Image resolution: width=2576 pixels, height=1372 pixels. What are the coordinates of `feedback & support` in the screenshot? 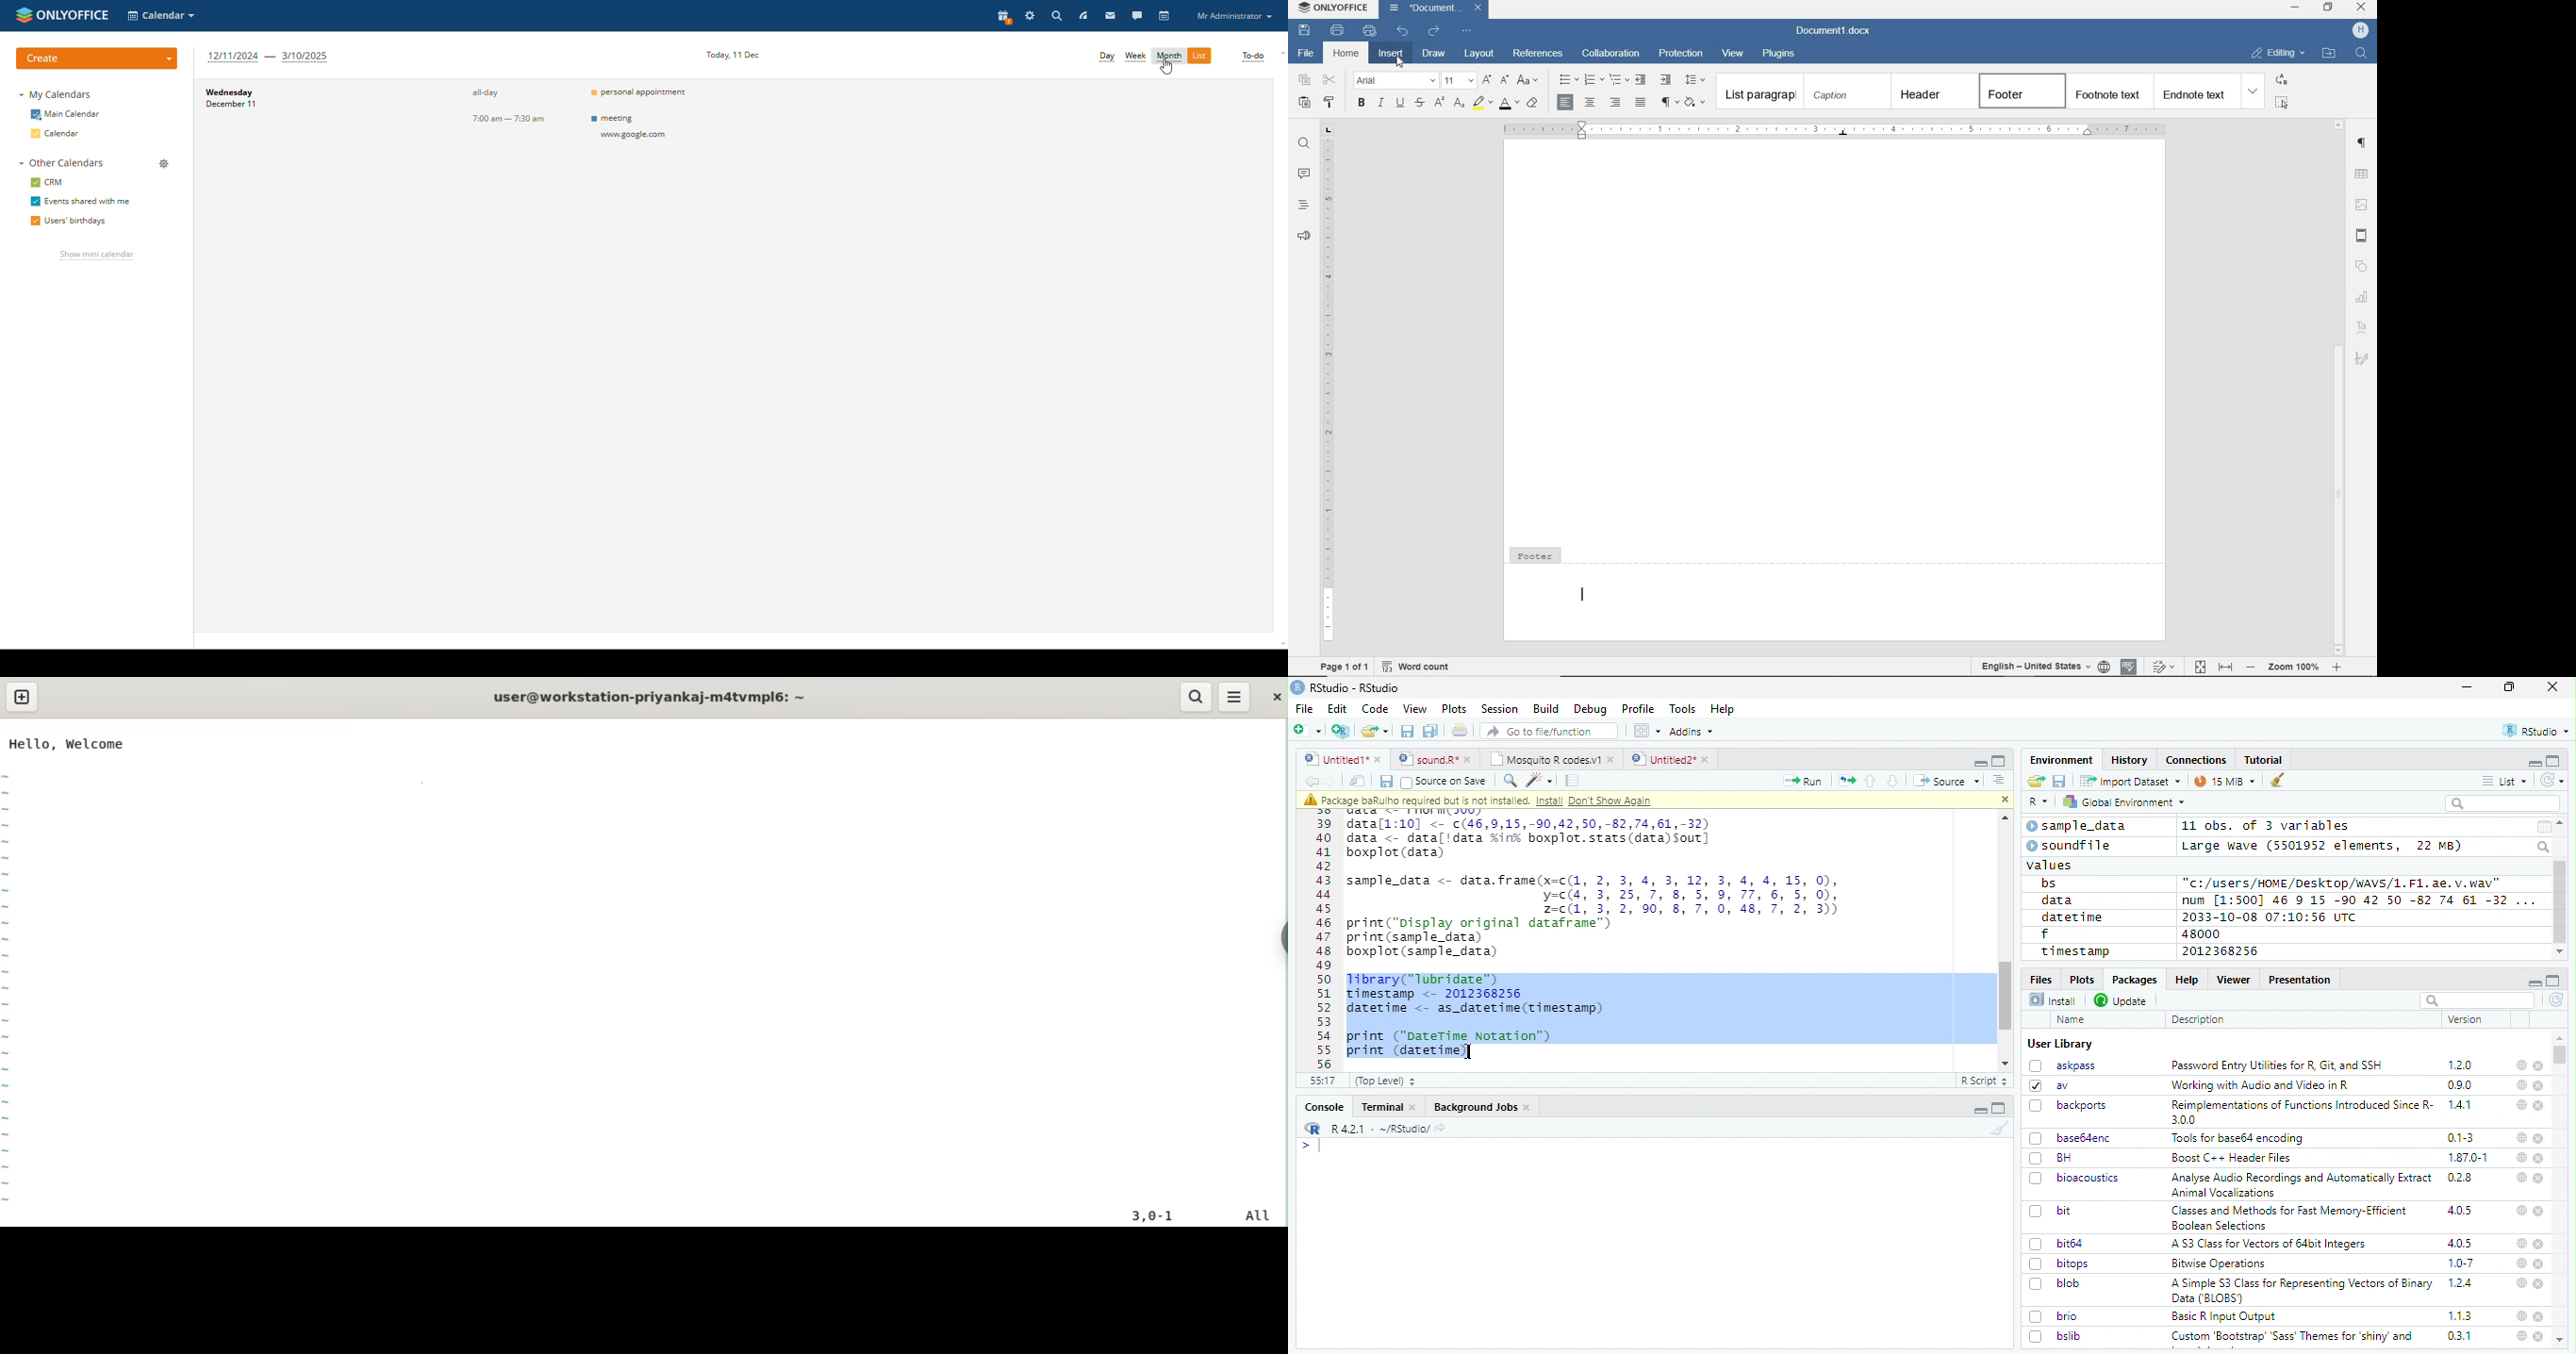 It's located at (1303, 235).